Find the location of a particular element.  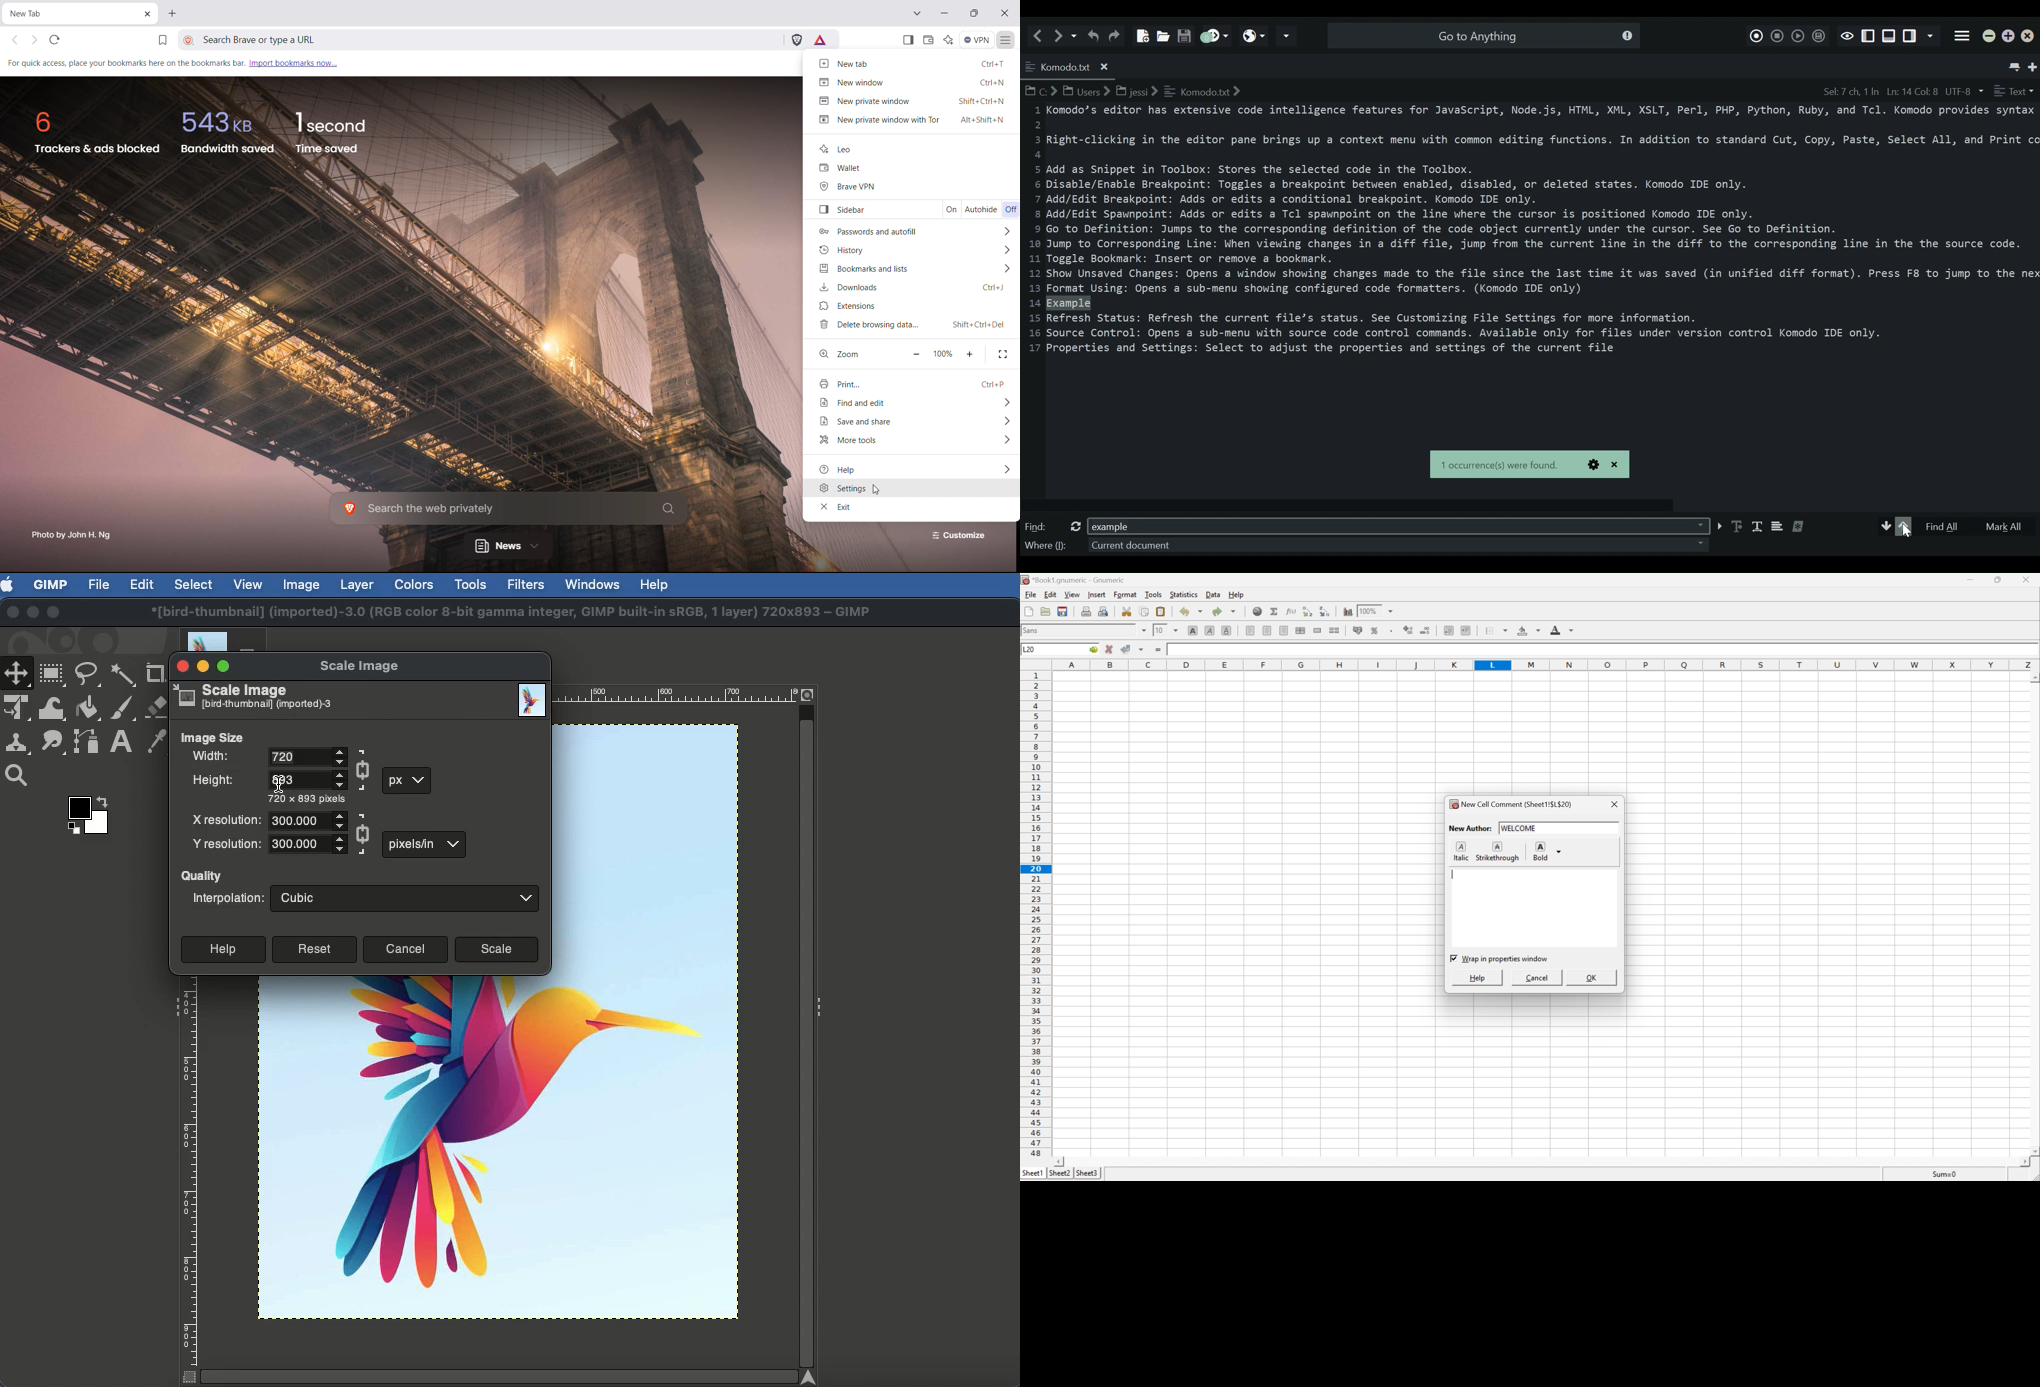

px is located at coordinates (406, 782).